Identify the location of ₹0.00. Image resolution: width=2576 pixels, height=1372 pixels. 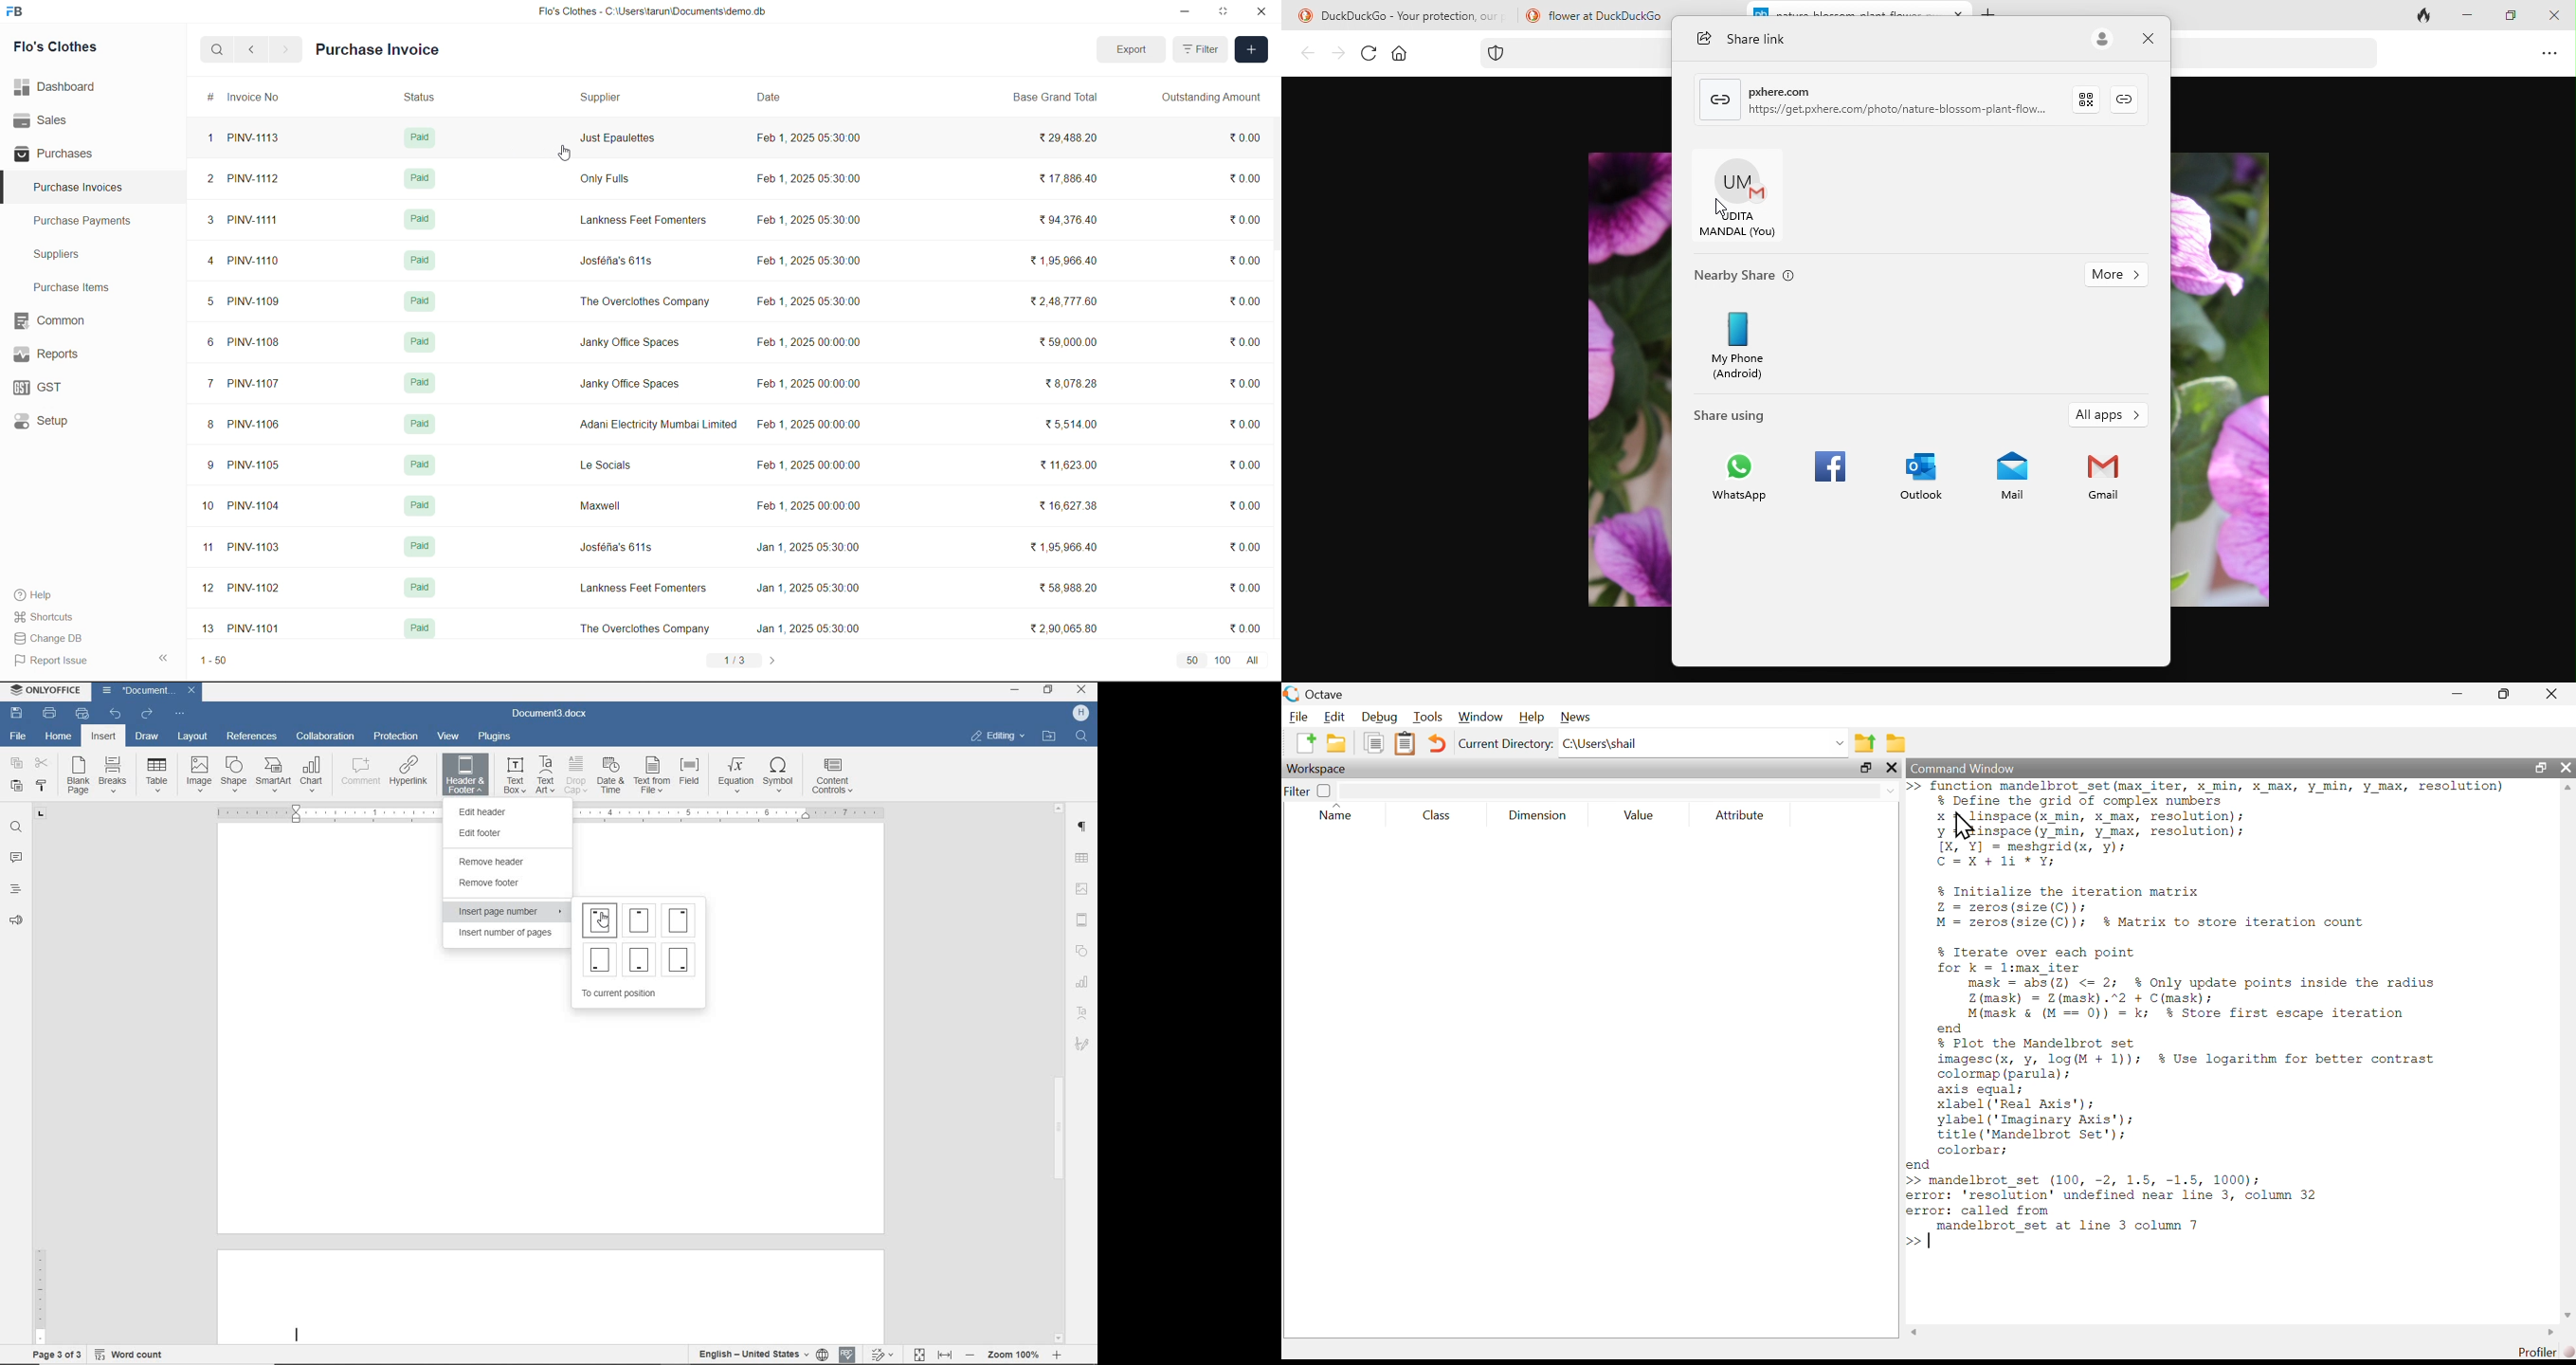
(1247, 299).